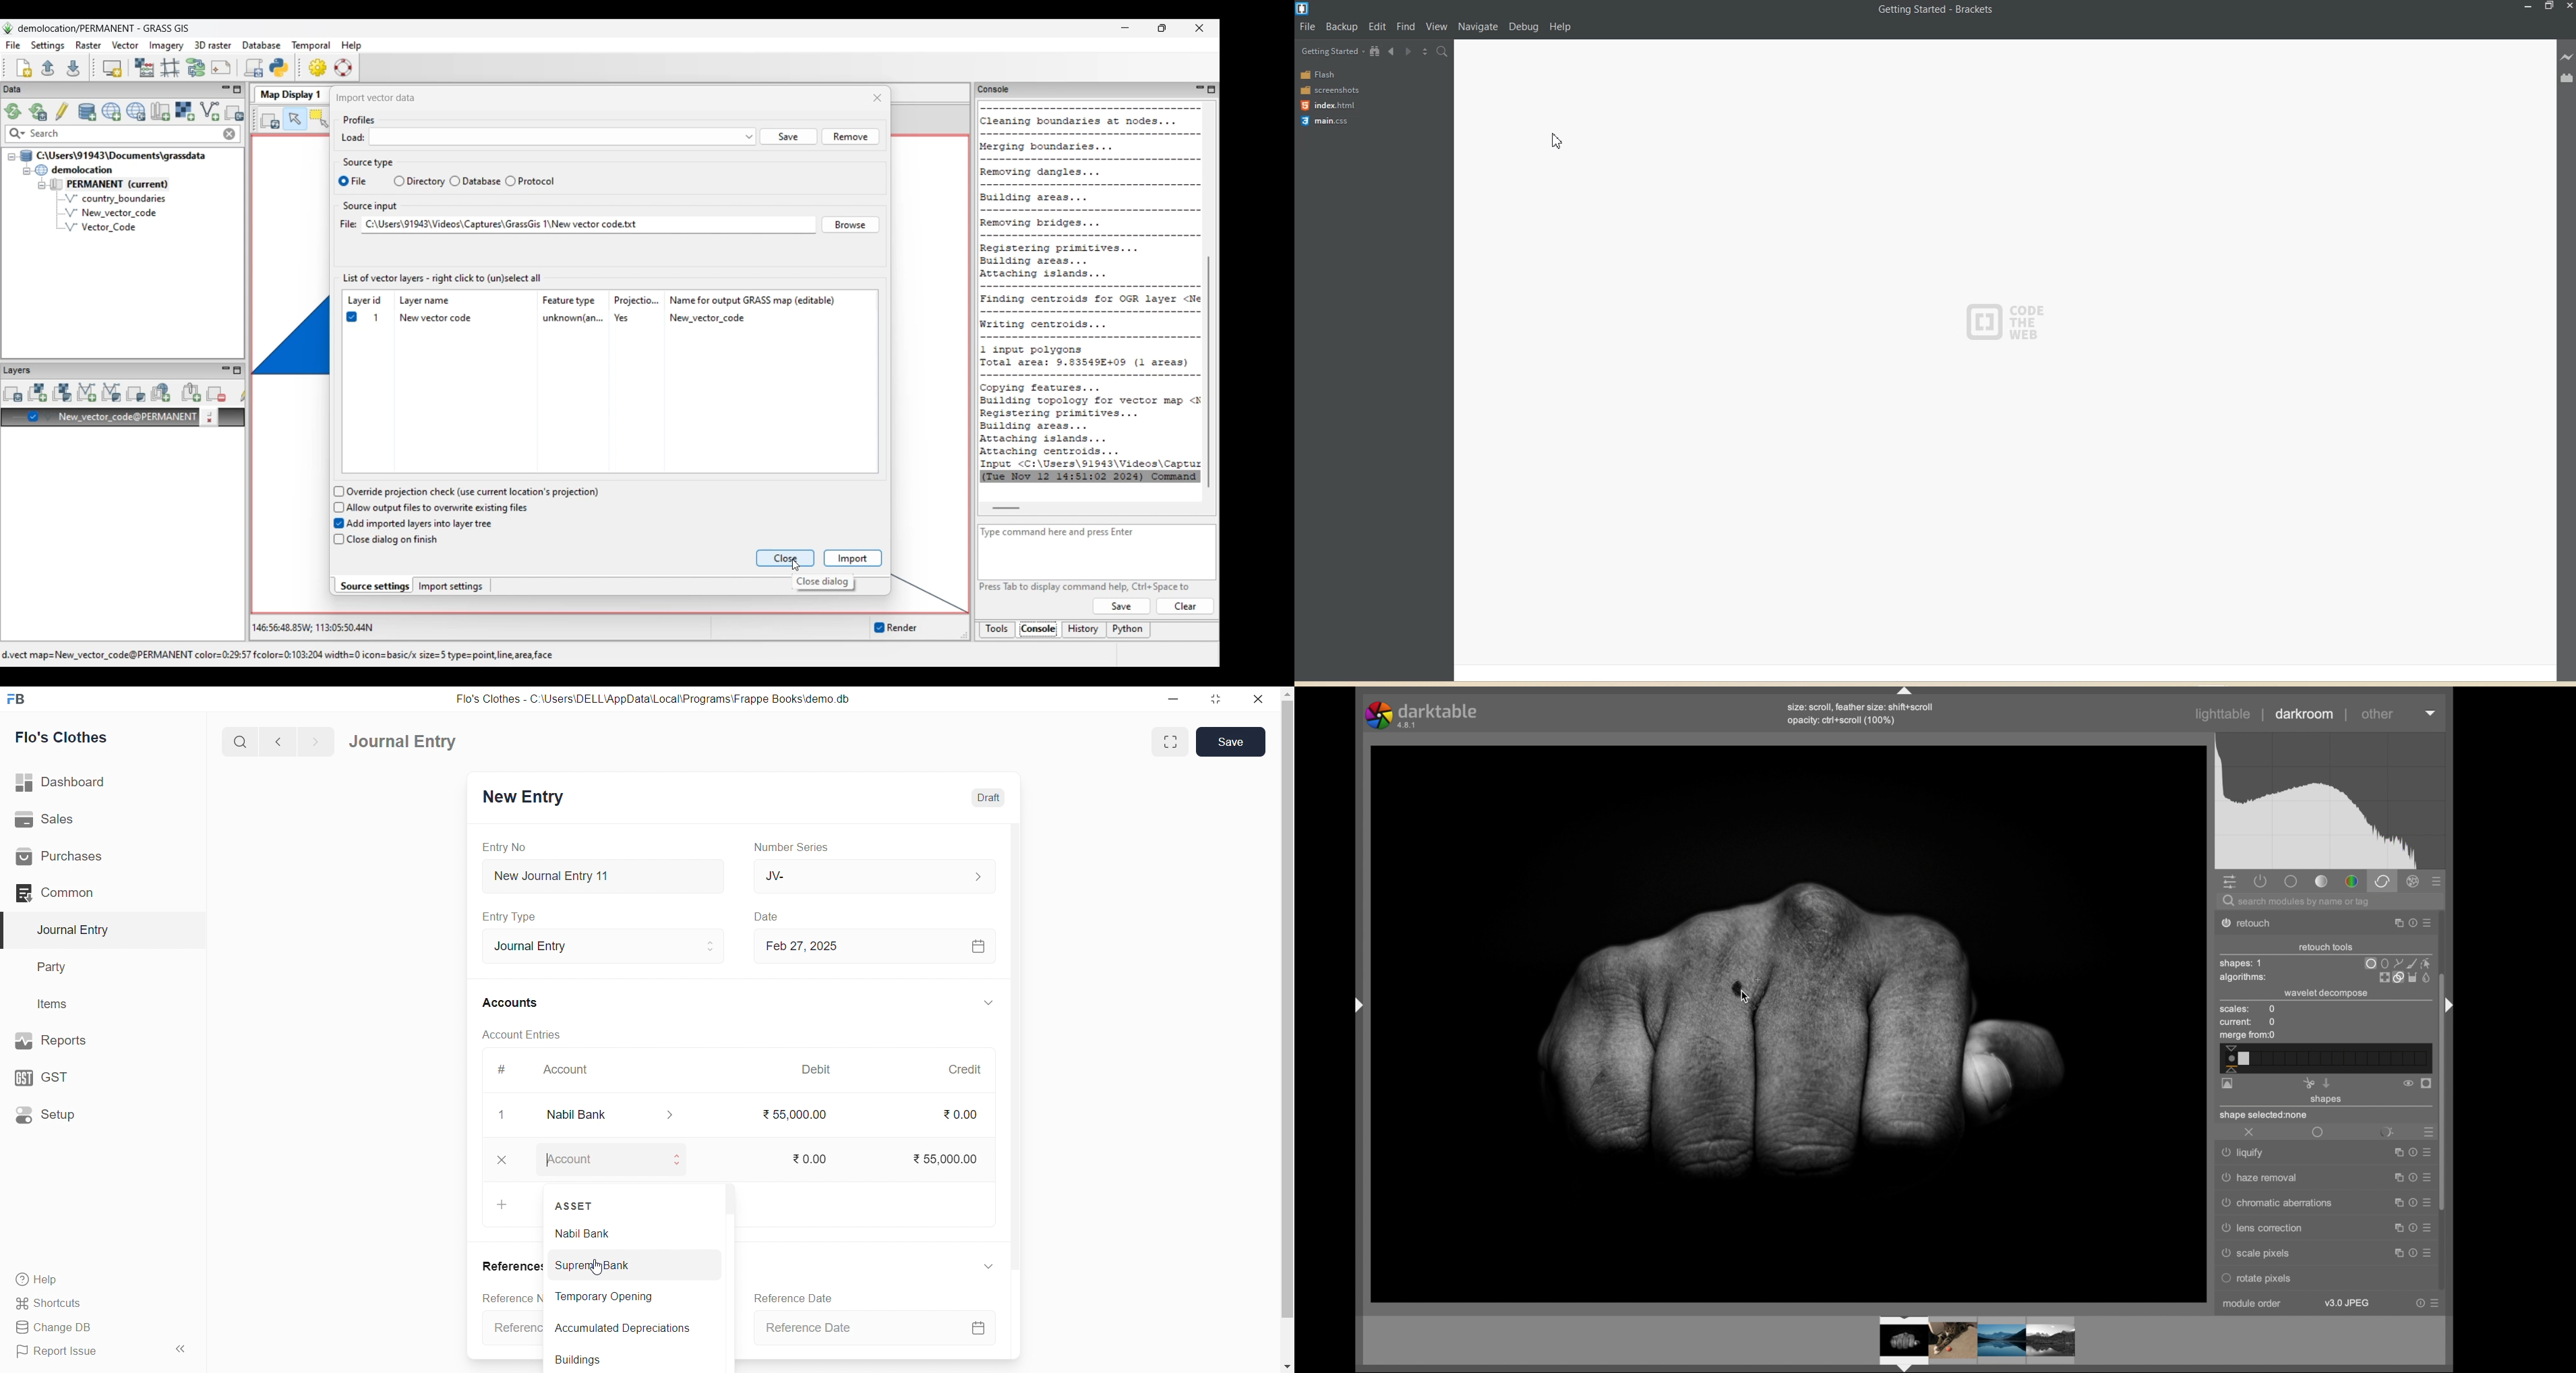  I want to click on dropdown menu, so click(2431, 712).